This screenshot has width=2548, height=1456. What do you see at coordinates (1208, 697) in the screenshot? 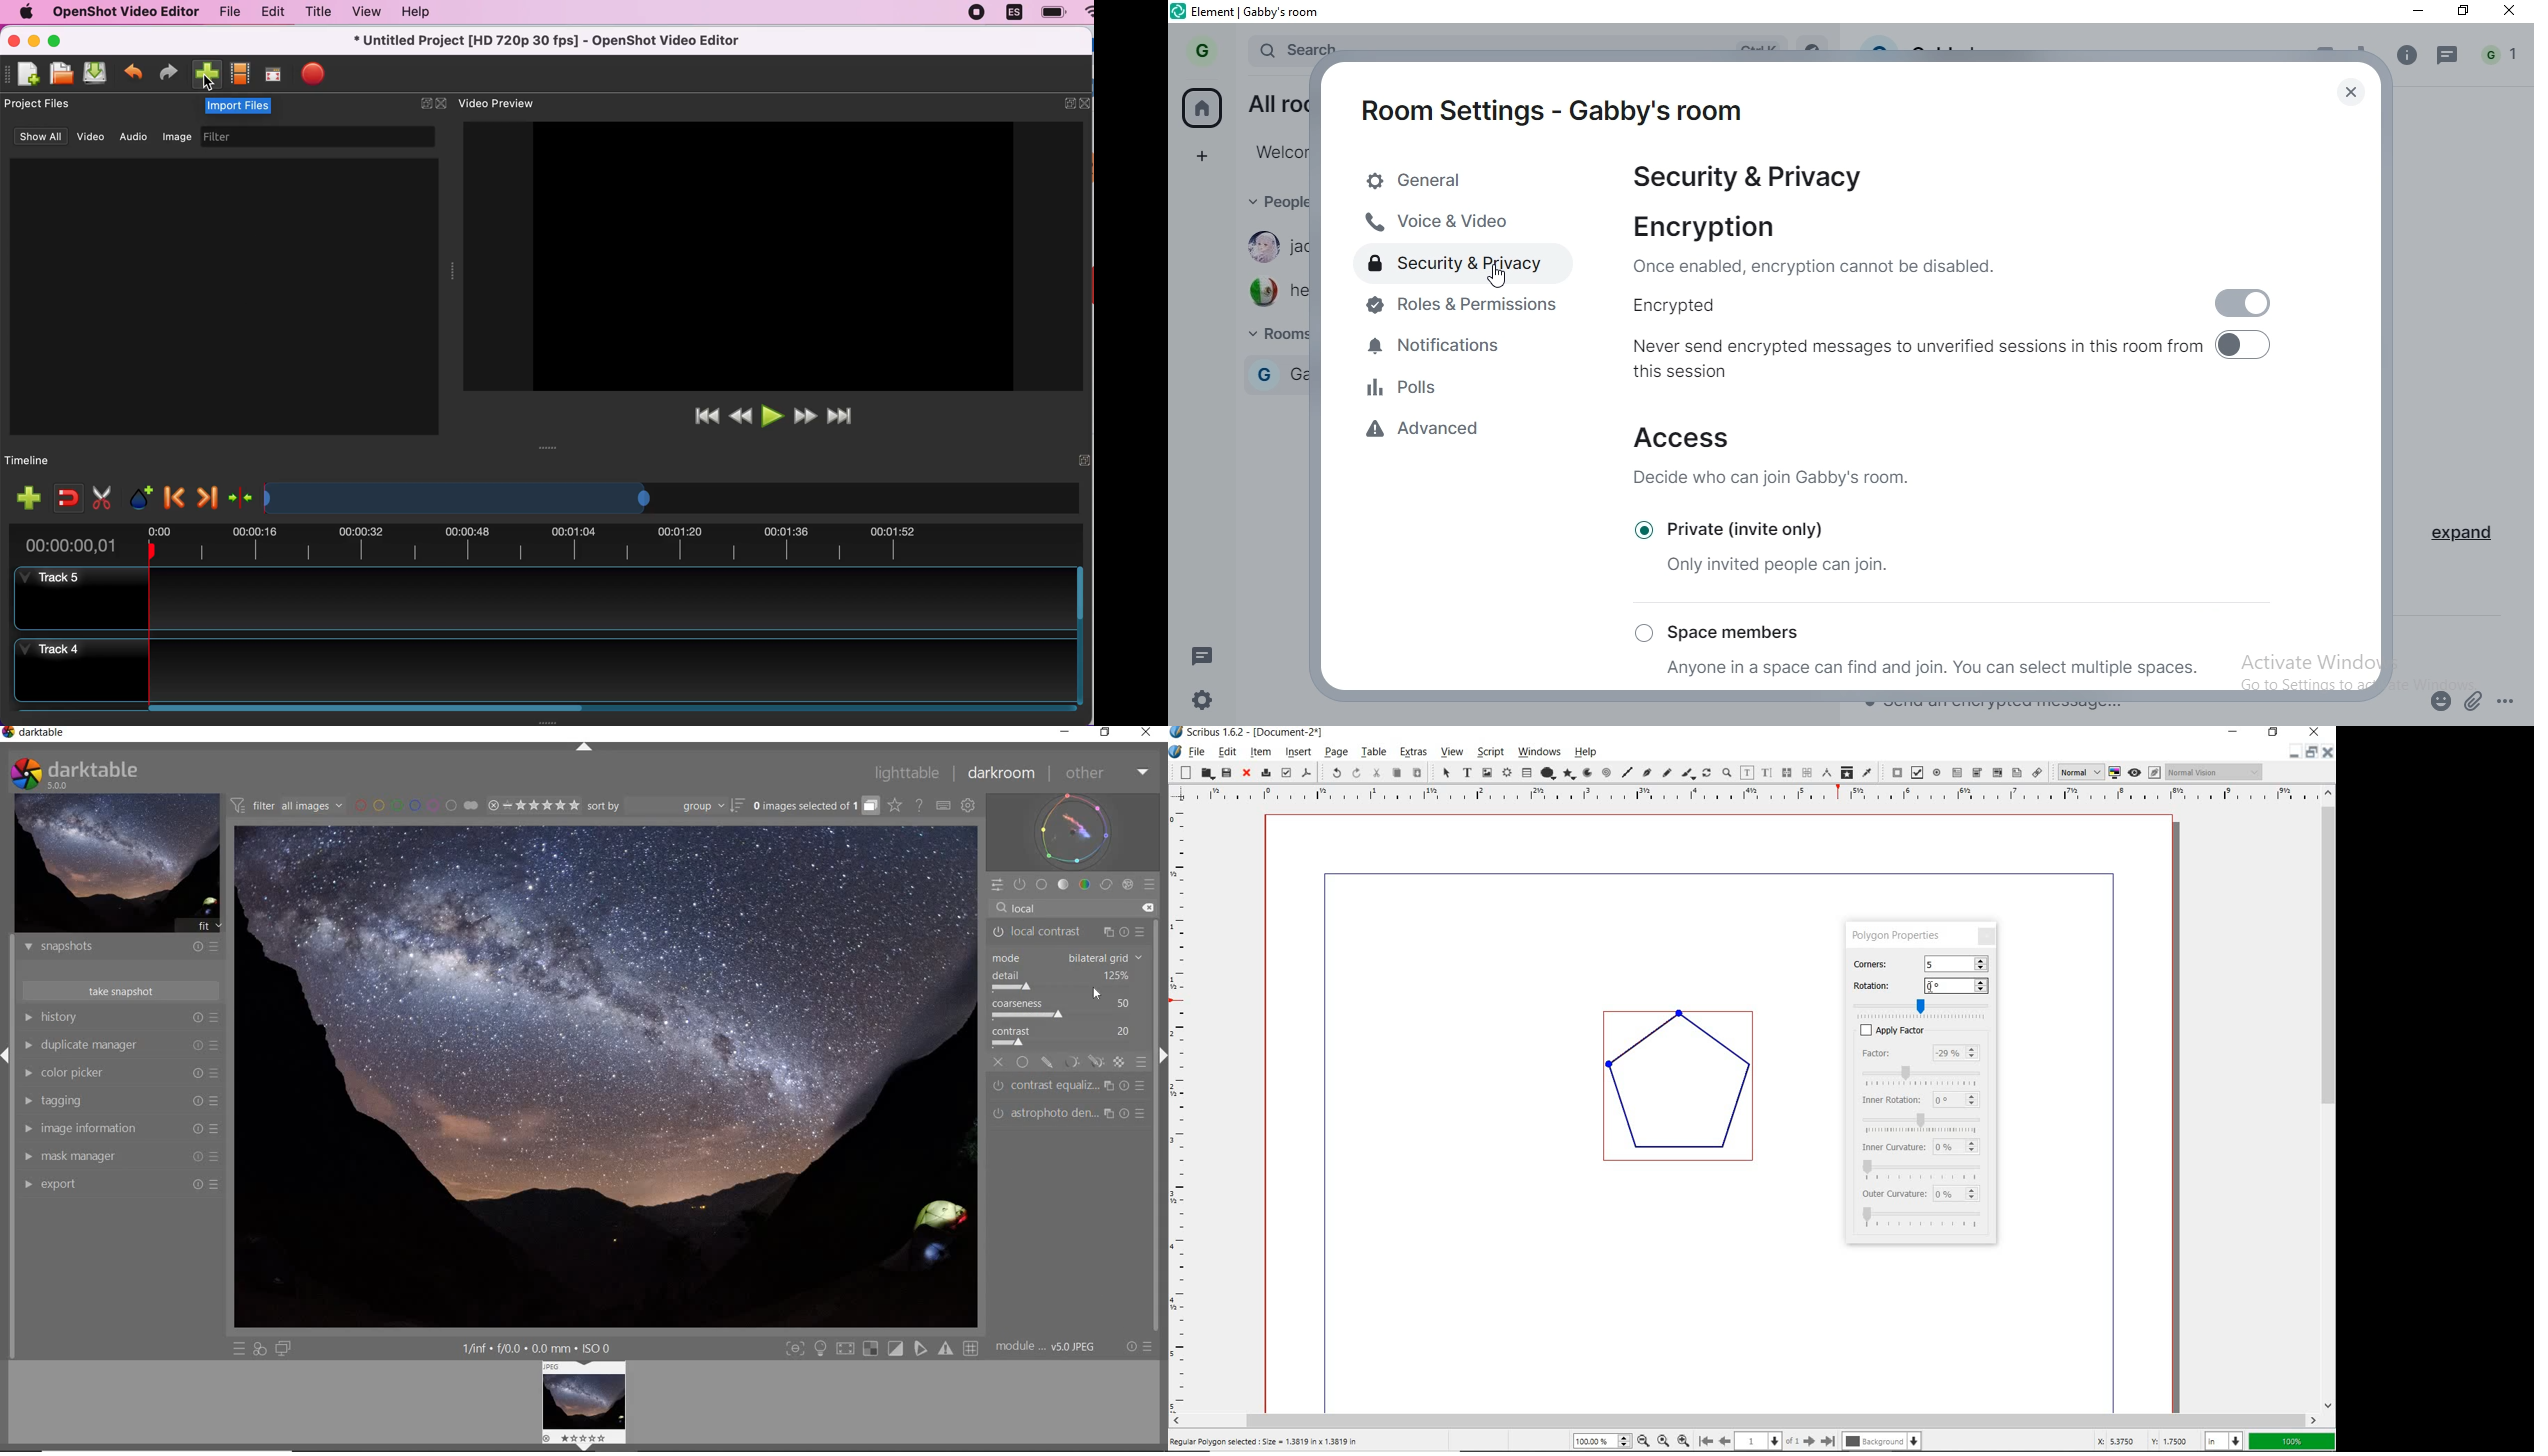
I see `settings` at bounding box center [1208, 697].